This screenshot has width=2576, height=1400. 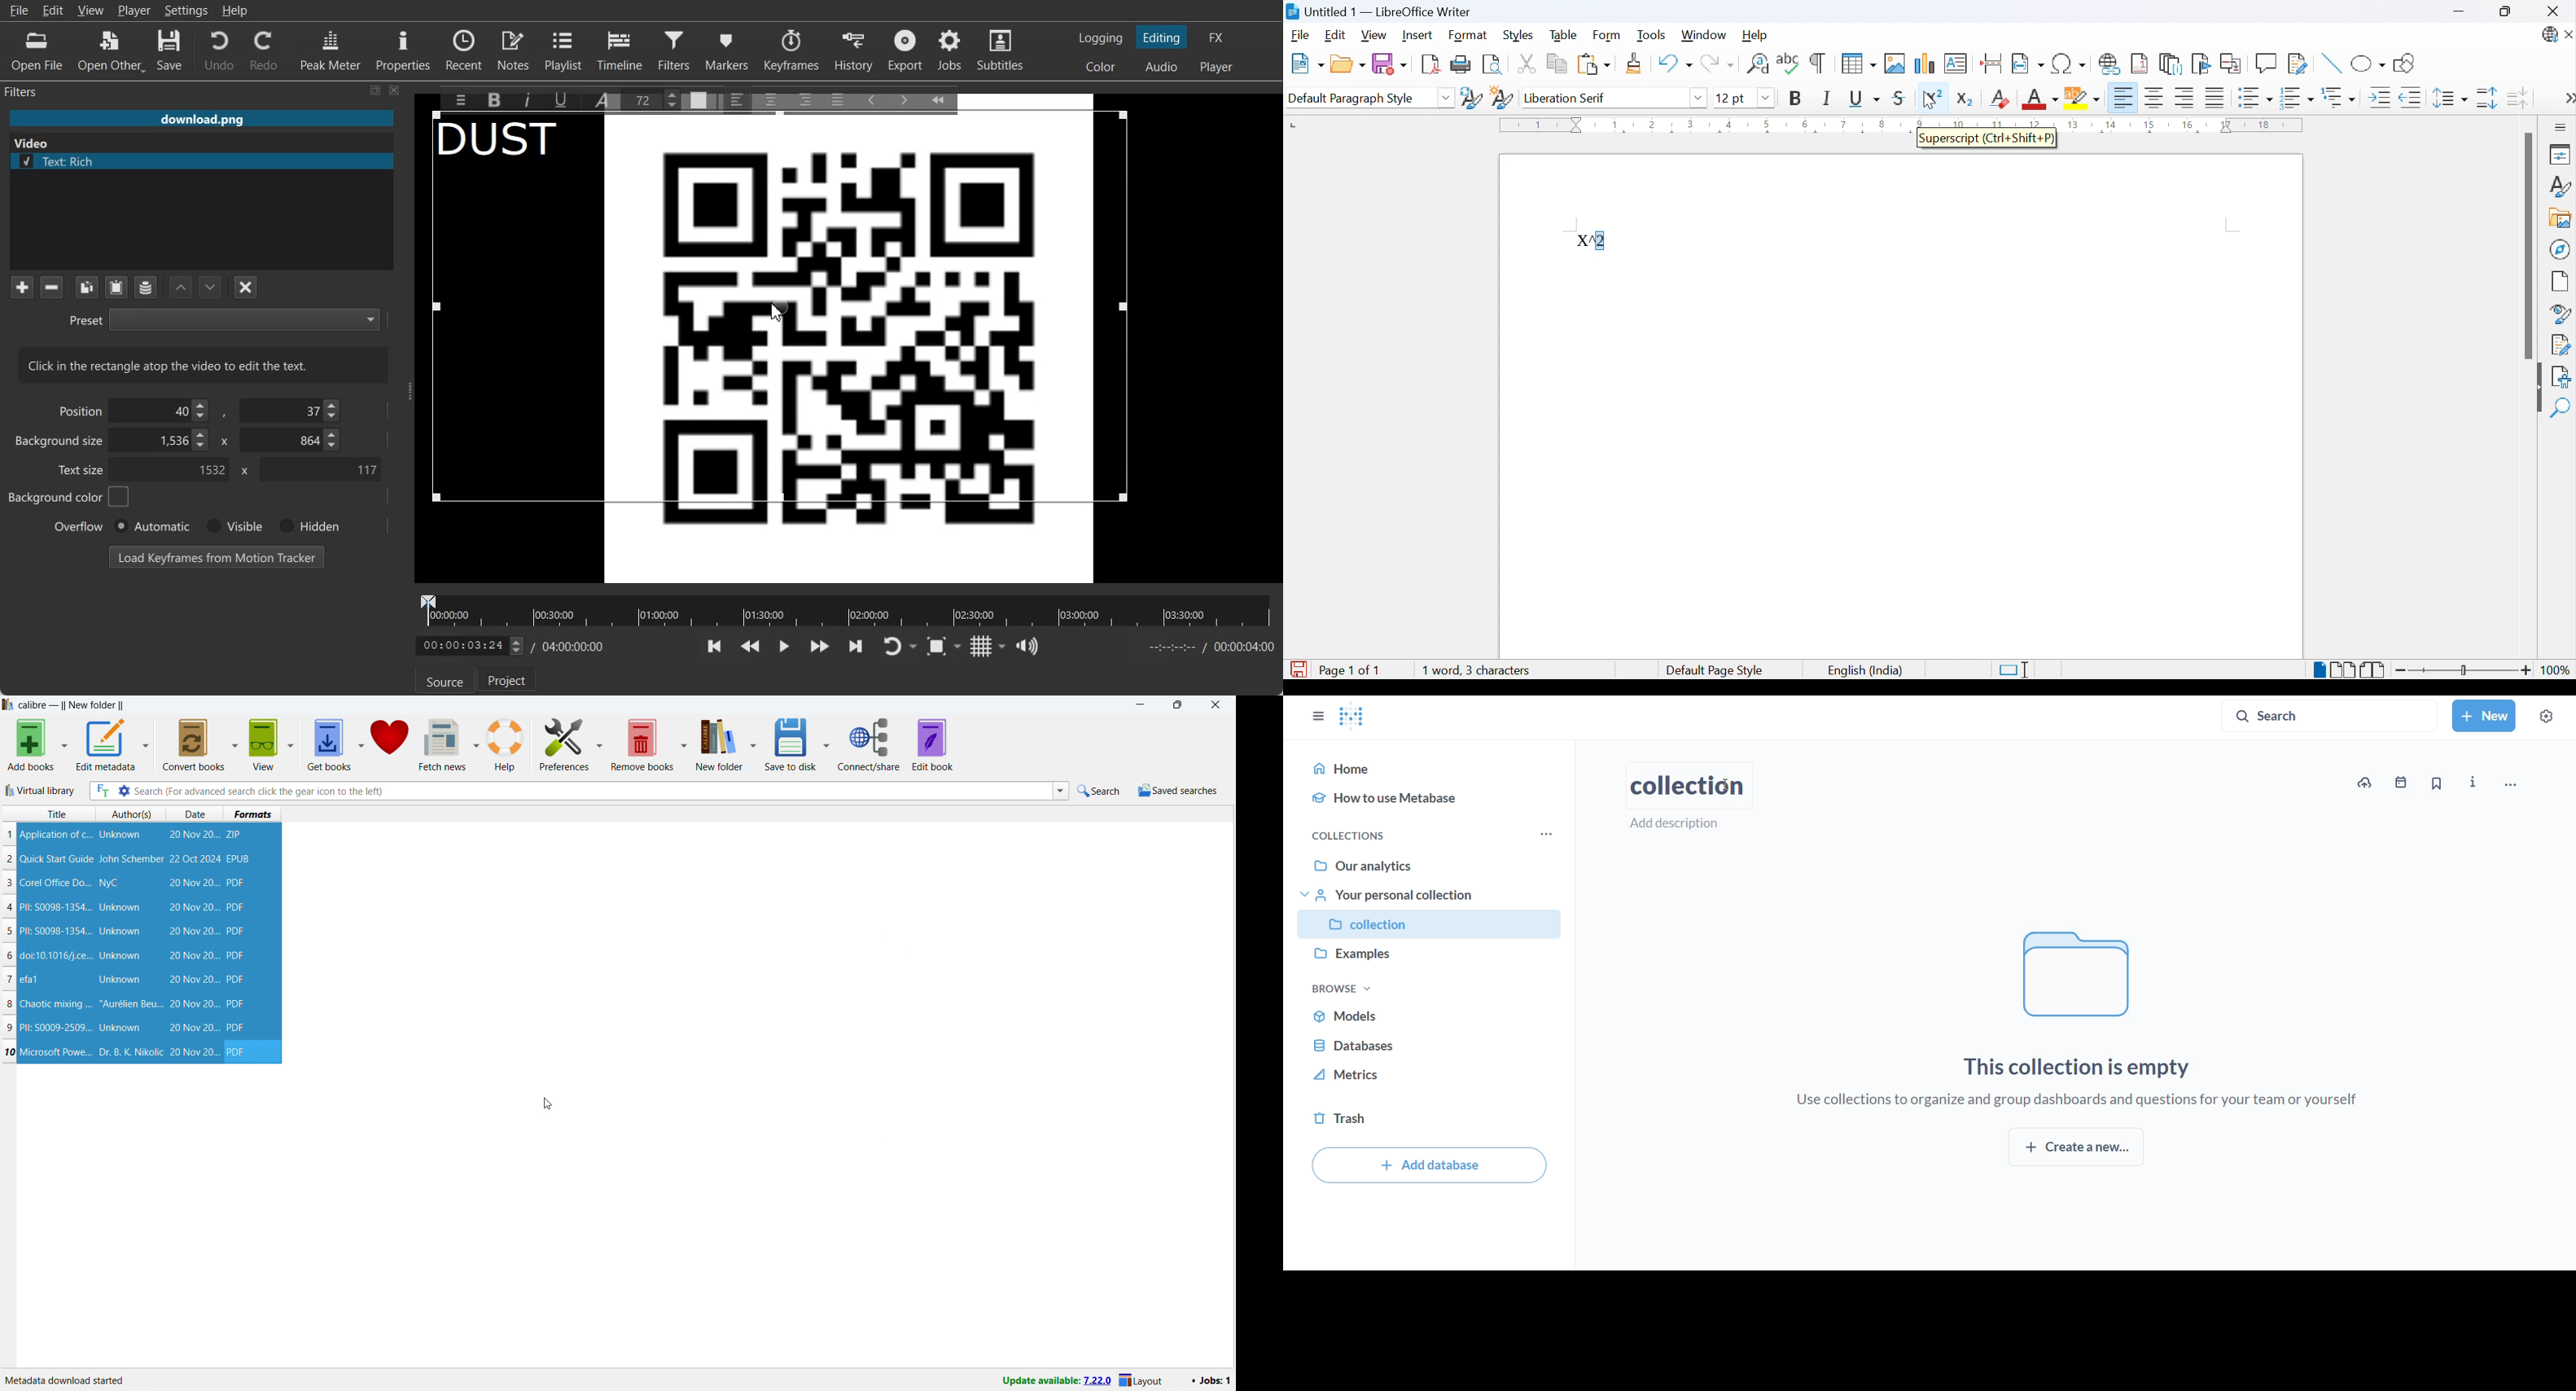 What do you see at coordinates (217, 556) in the screenshot?
I see `Load Keyframe from Motion Tracker` at bounding box center [217, 556].